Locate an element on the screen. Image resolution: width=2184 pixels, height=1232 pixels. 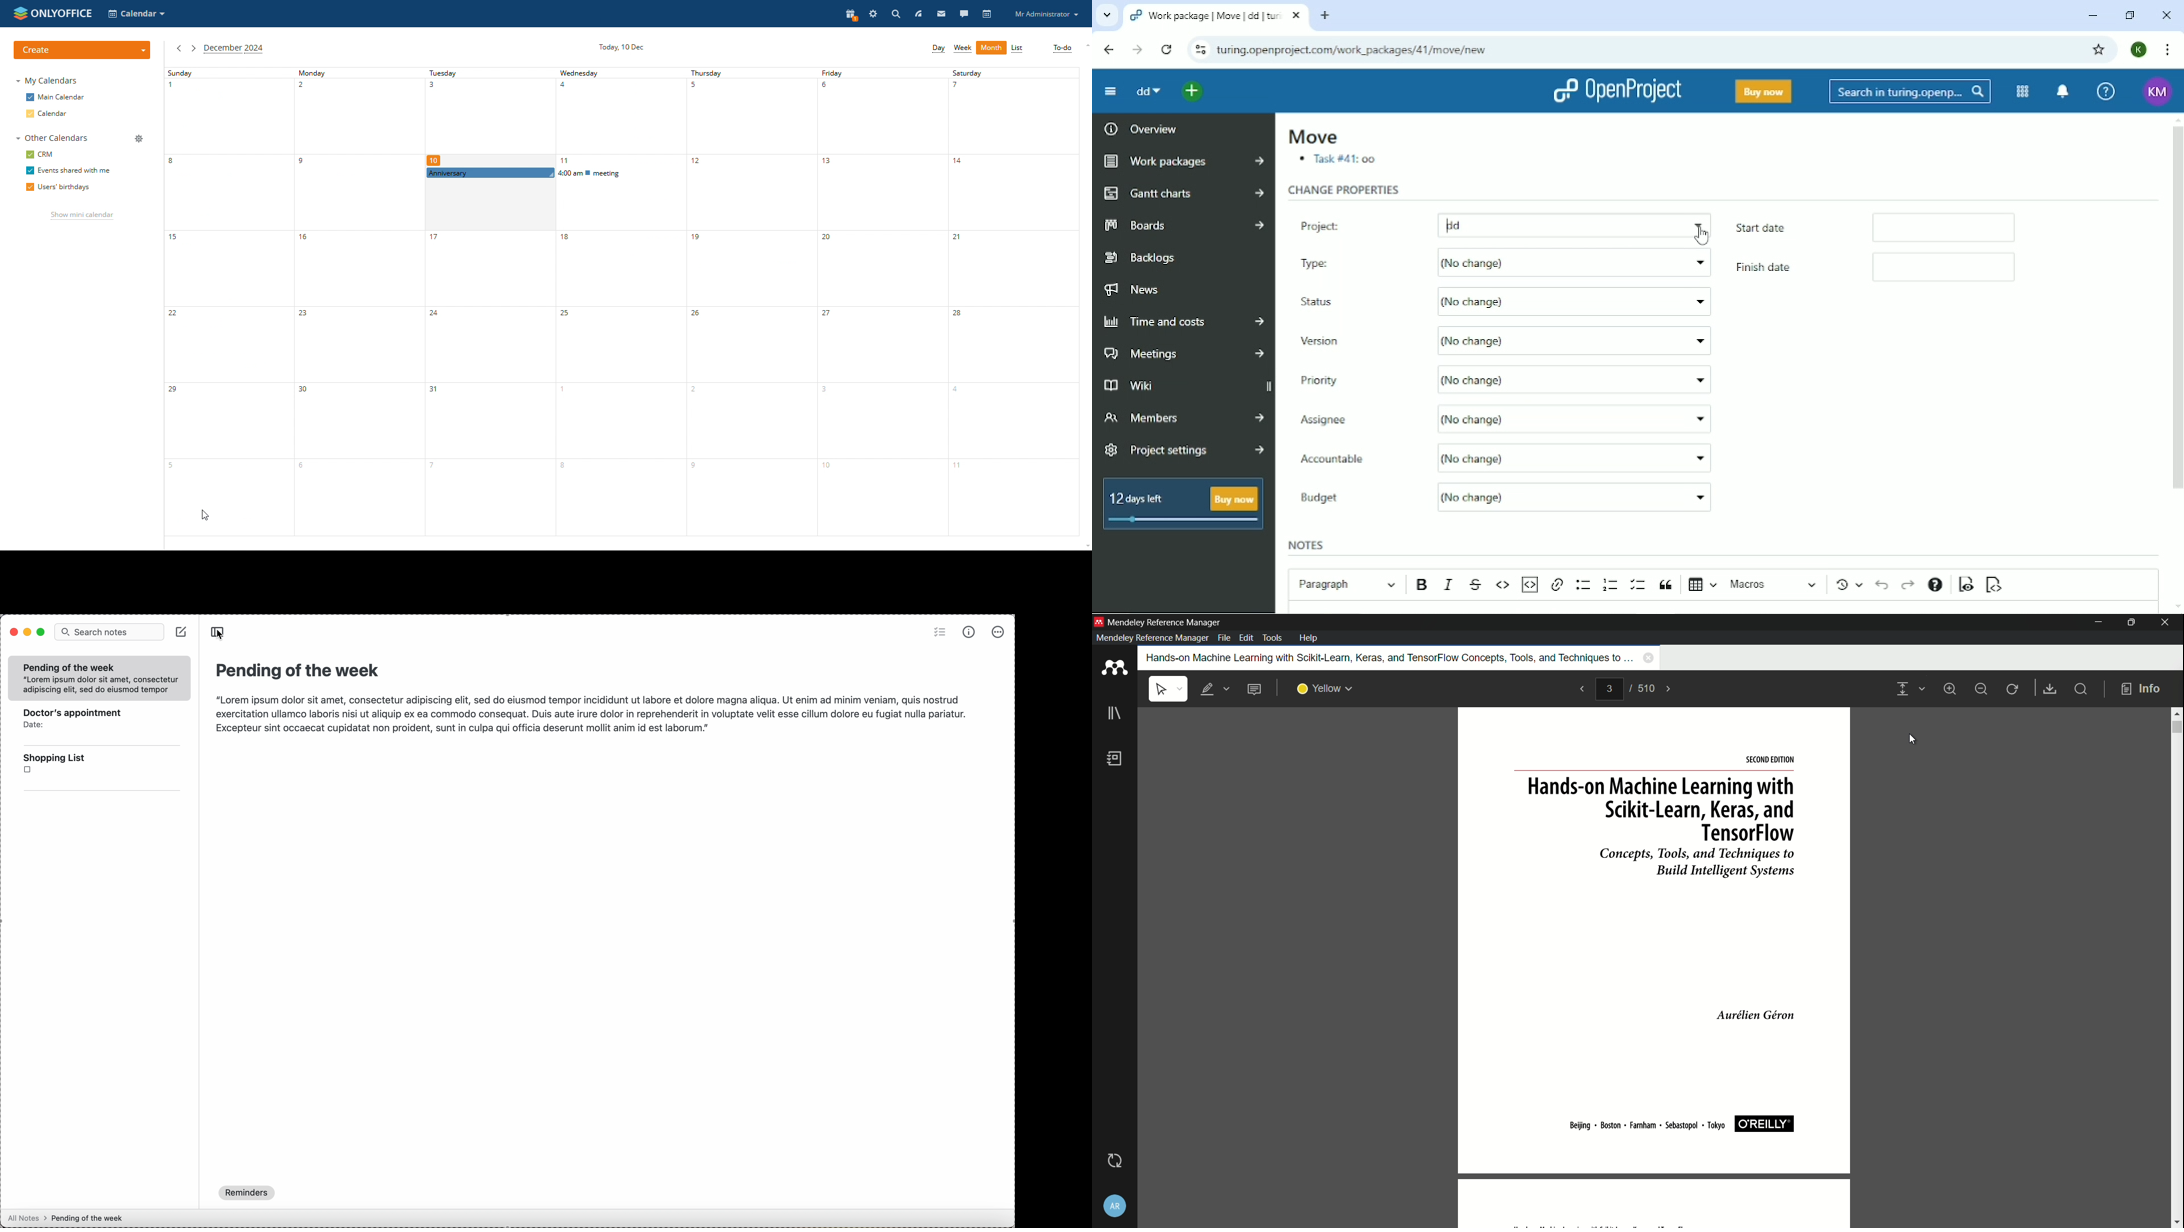
Bulleted list is located at coordinates (1584, 585).